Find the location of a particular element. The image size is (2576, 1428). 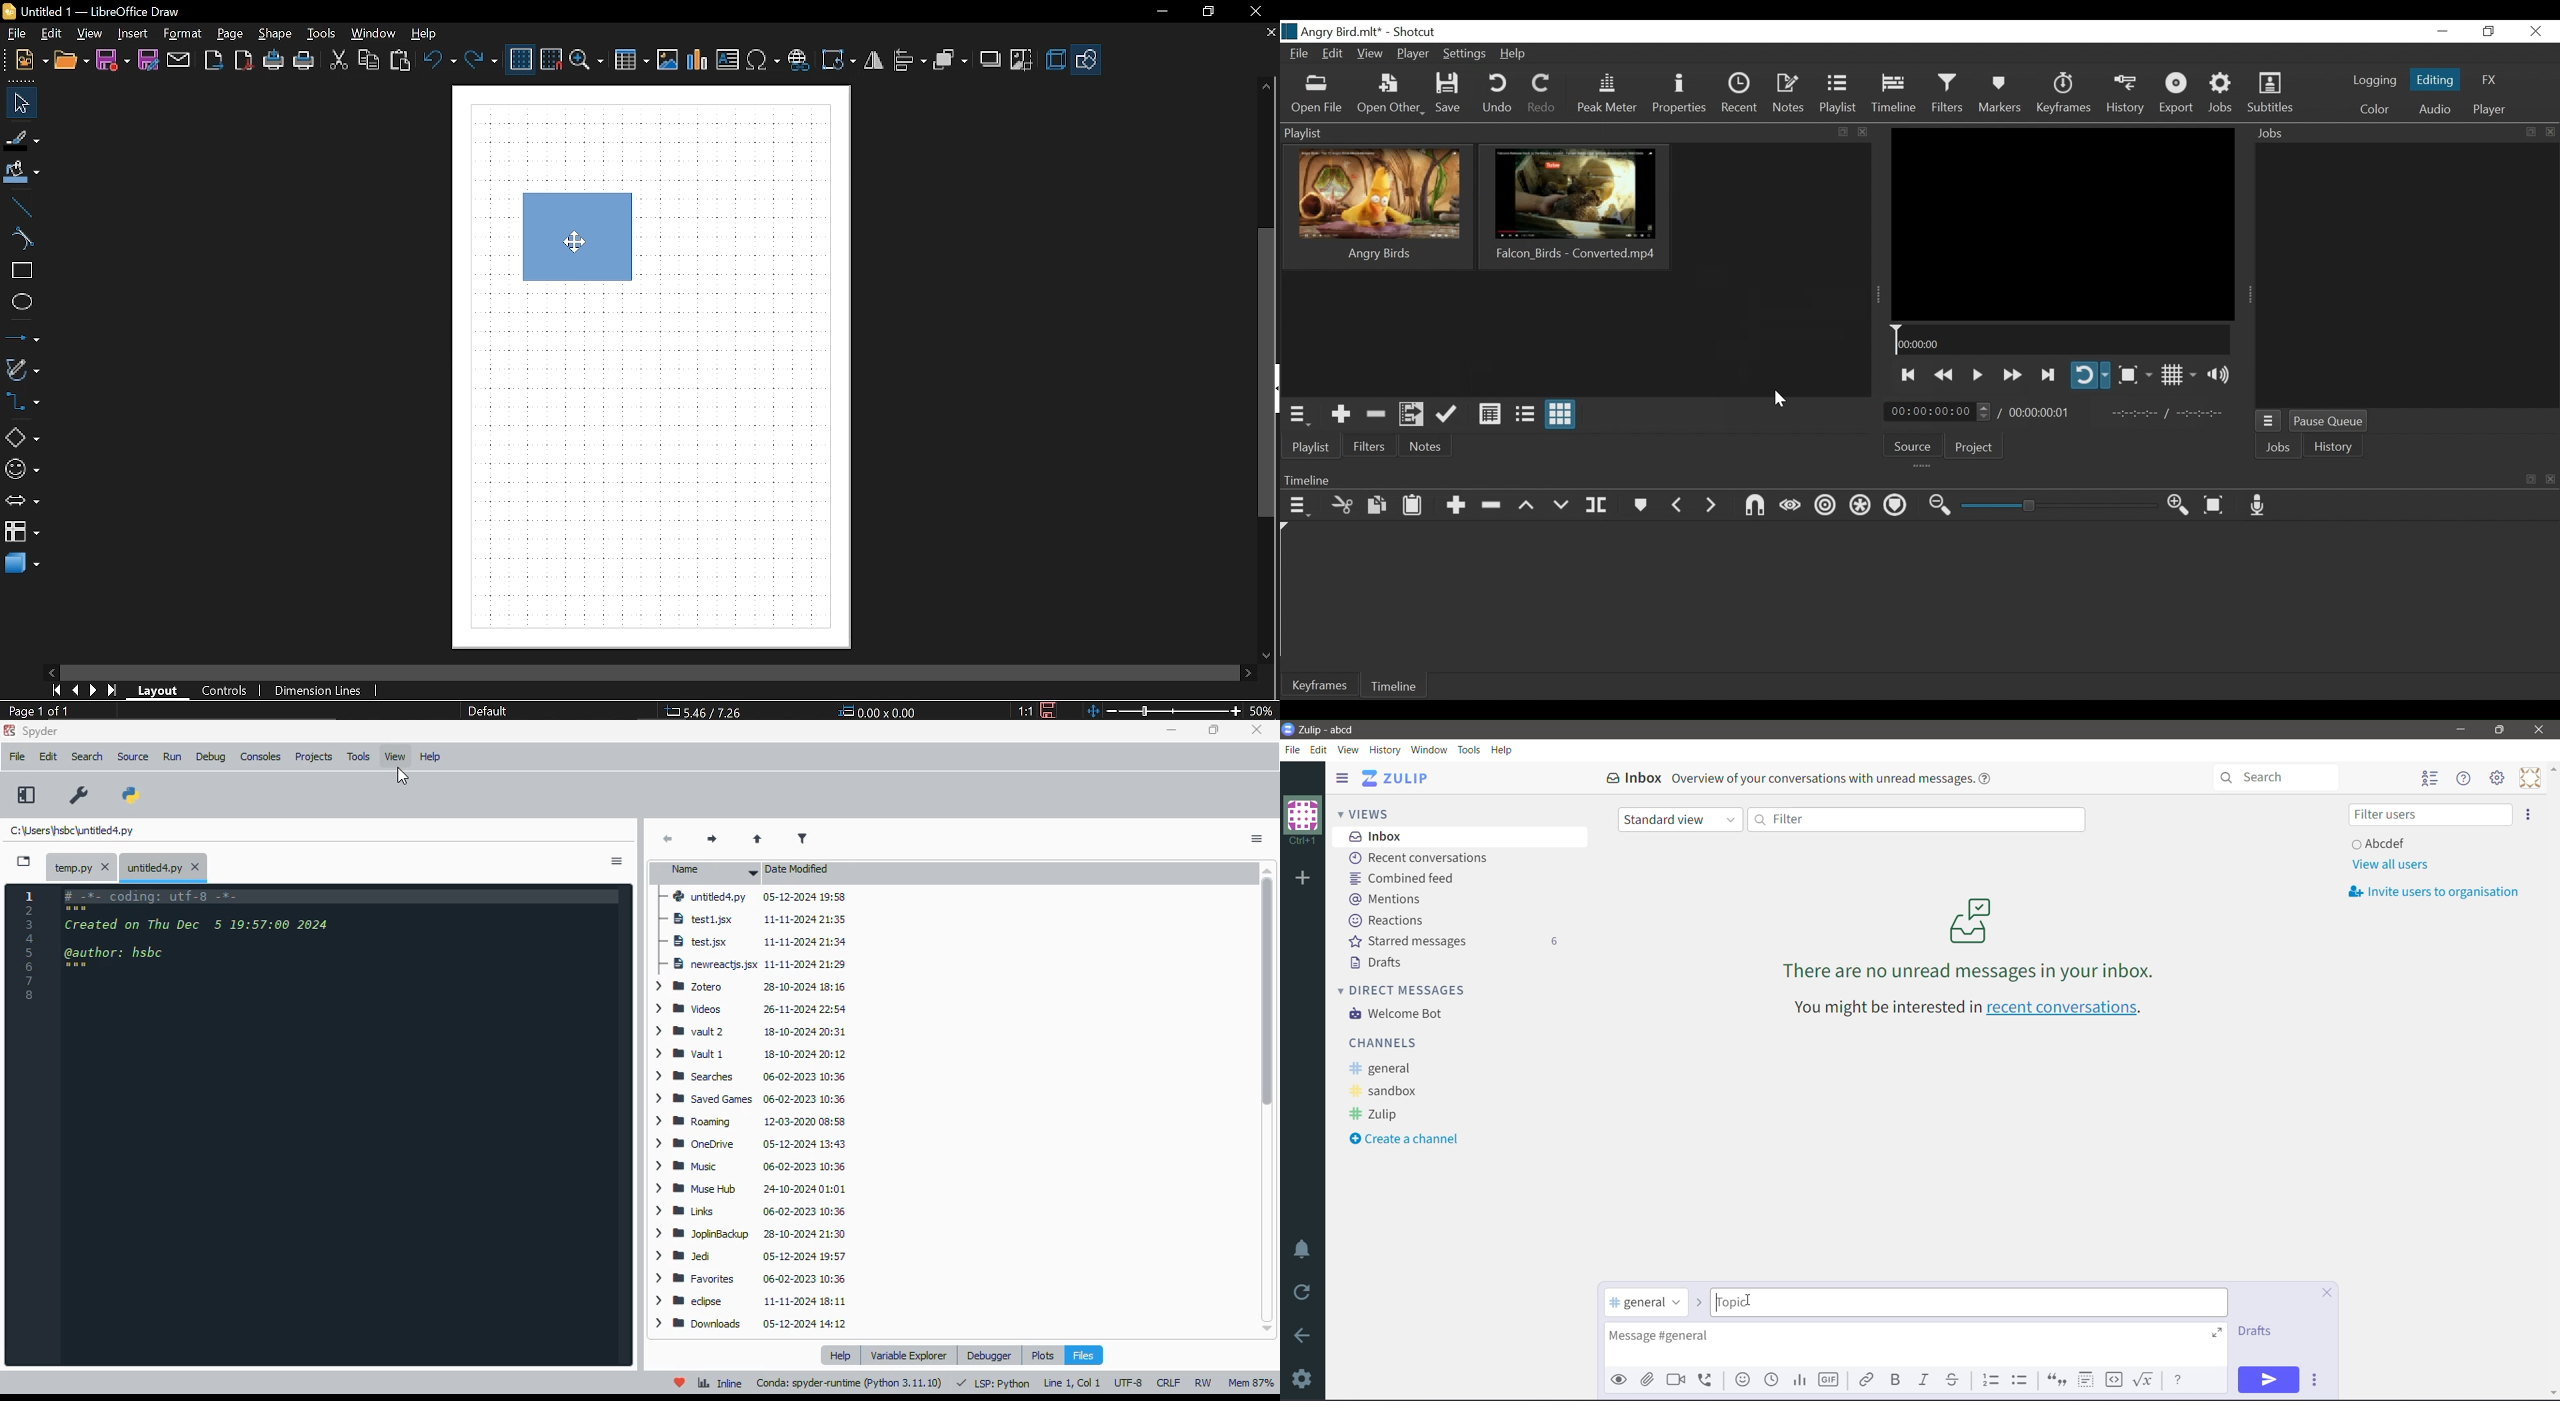

Numbered list is located at coordinates (1991, 1379).